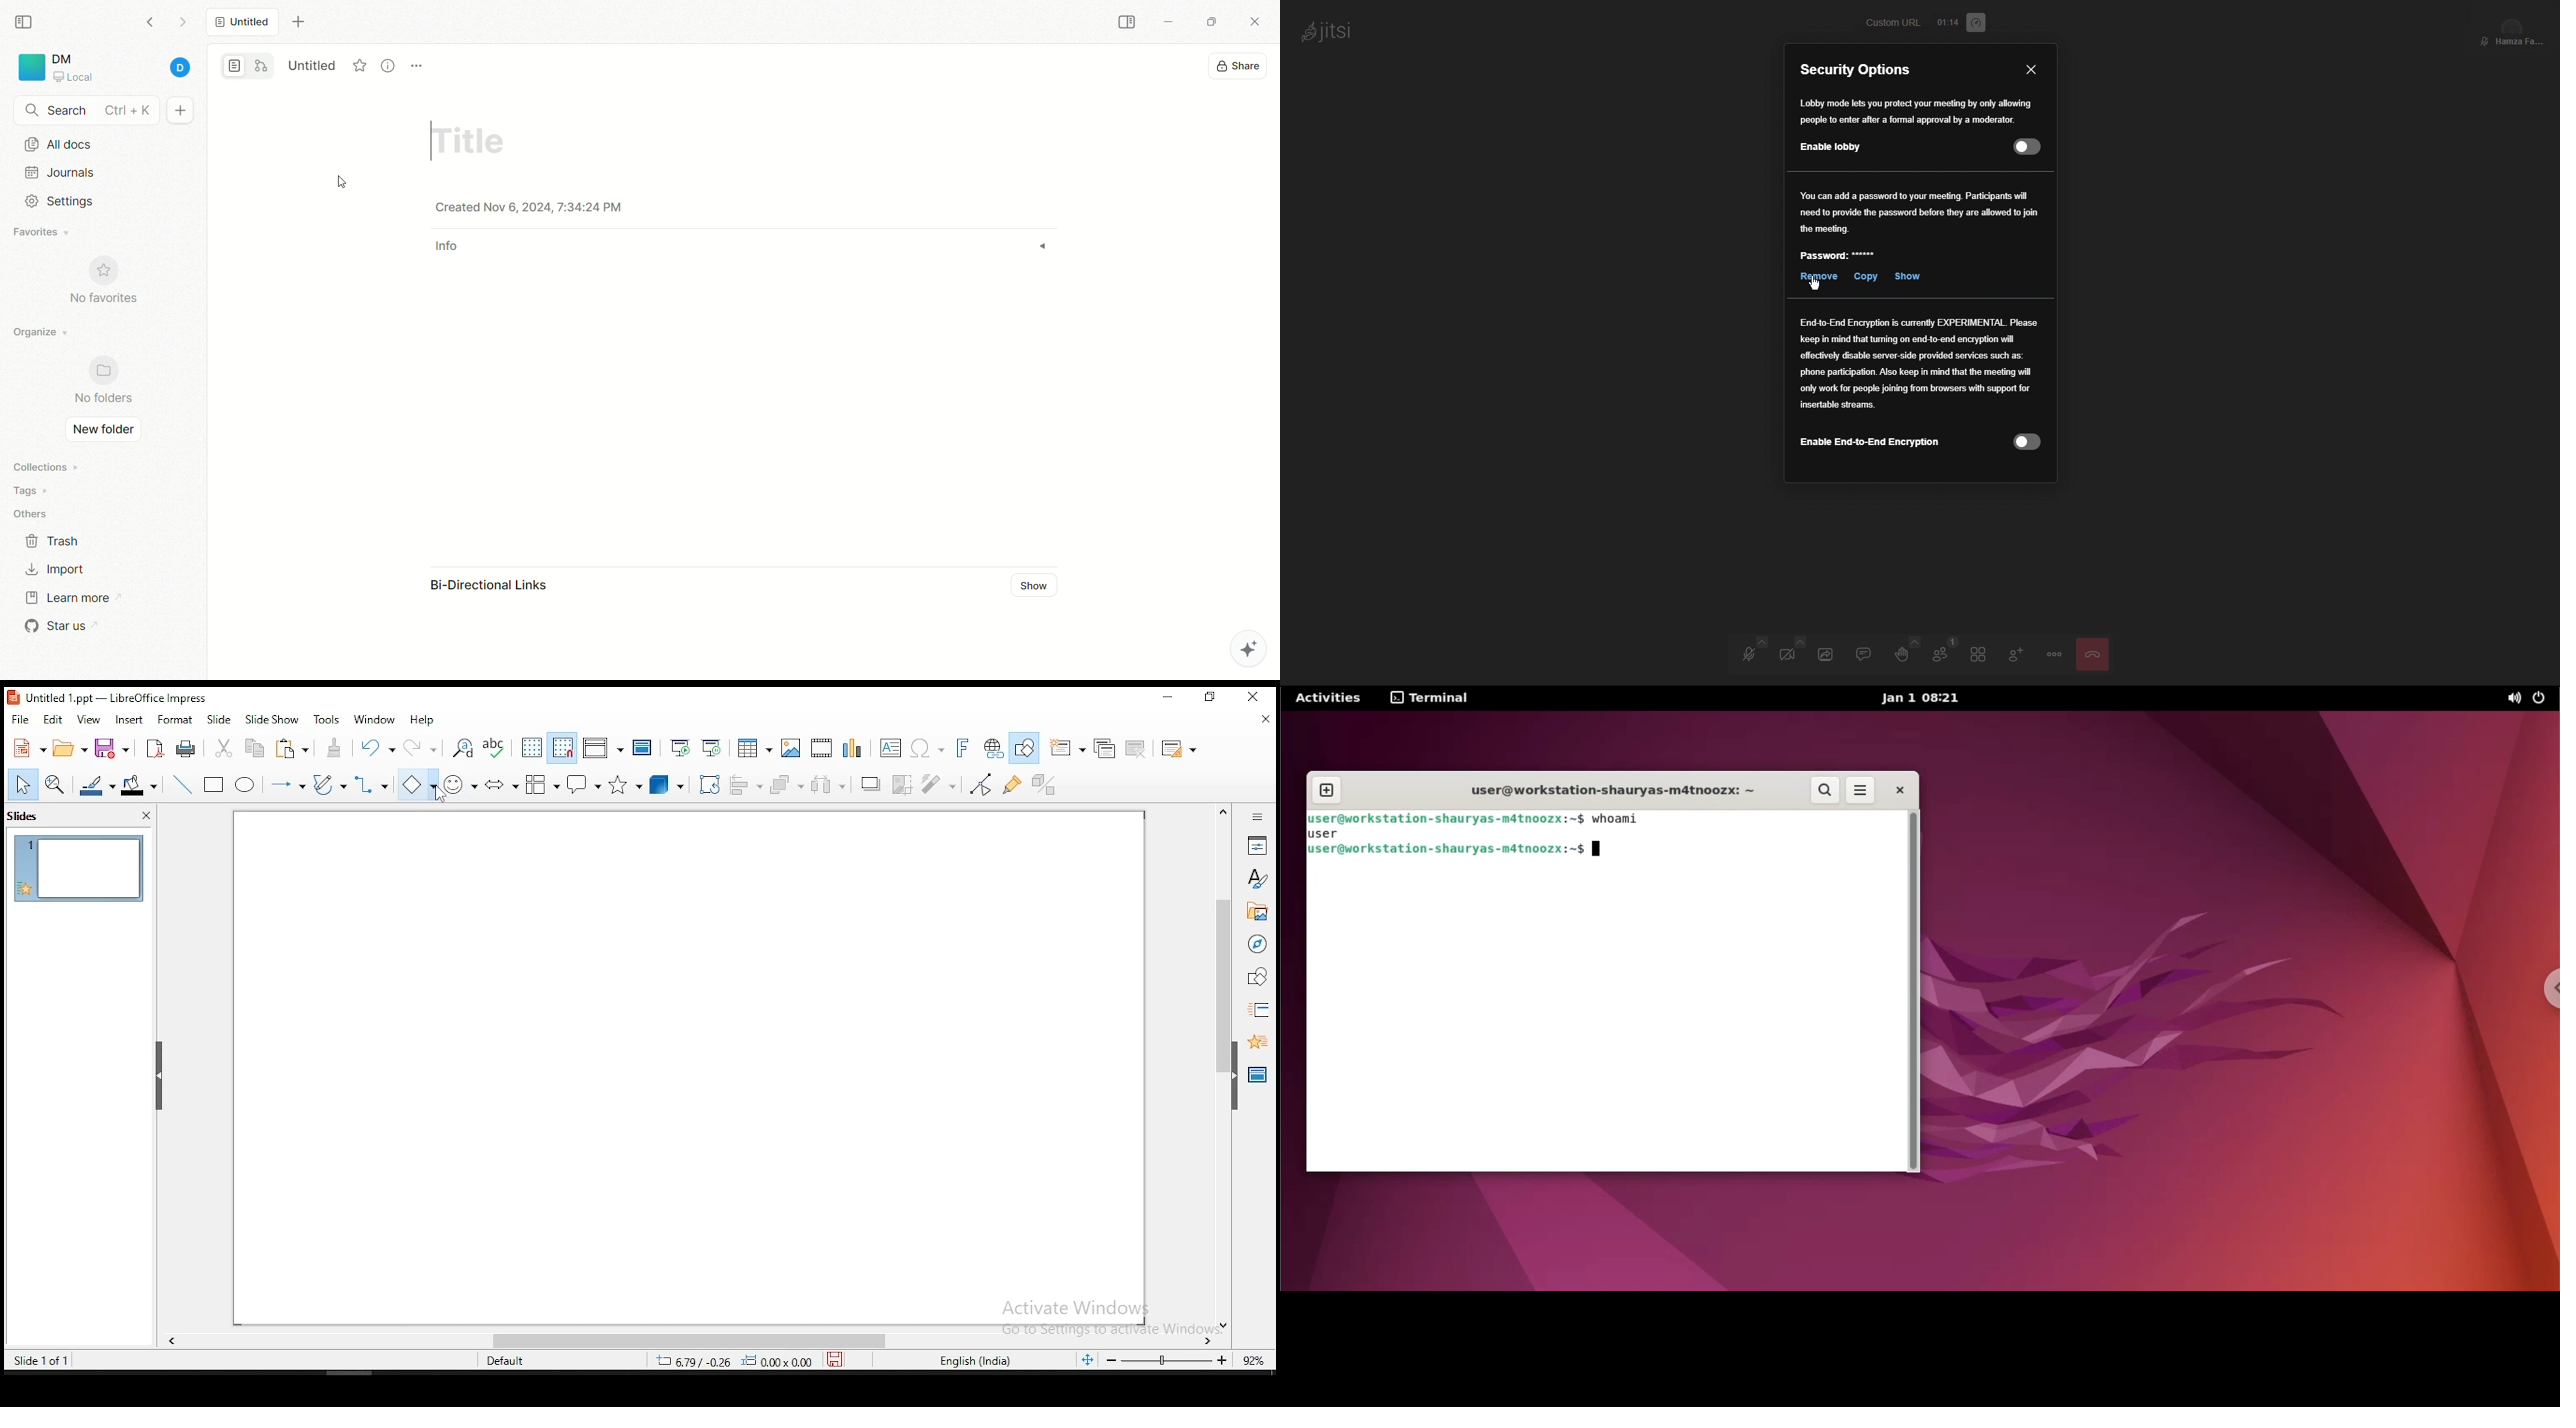 This screenshot has width=2576, height=1428. Describe the element at coordinates (220, 717) in the screenshot. I see `slide` at that location.